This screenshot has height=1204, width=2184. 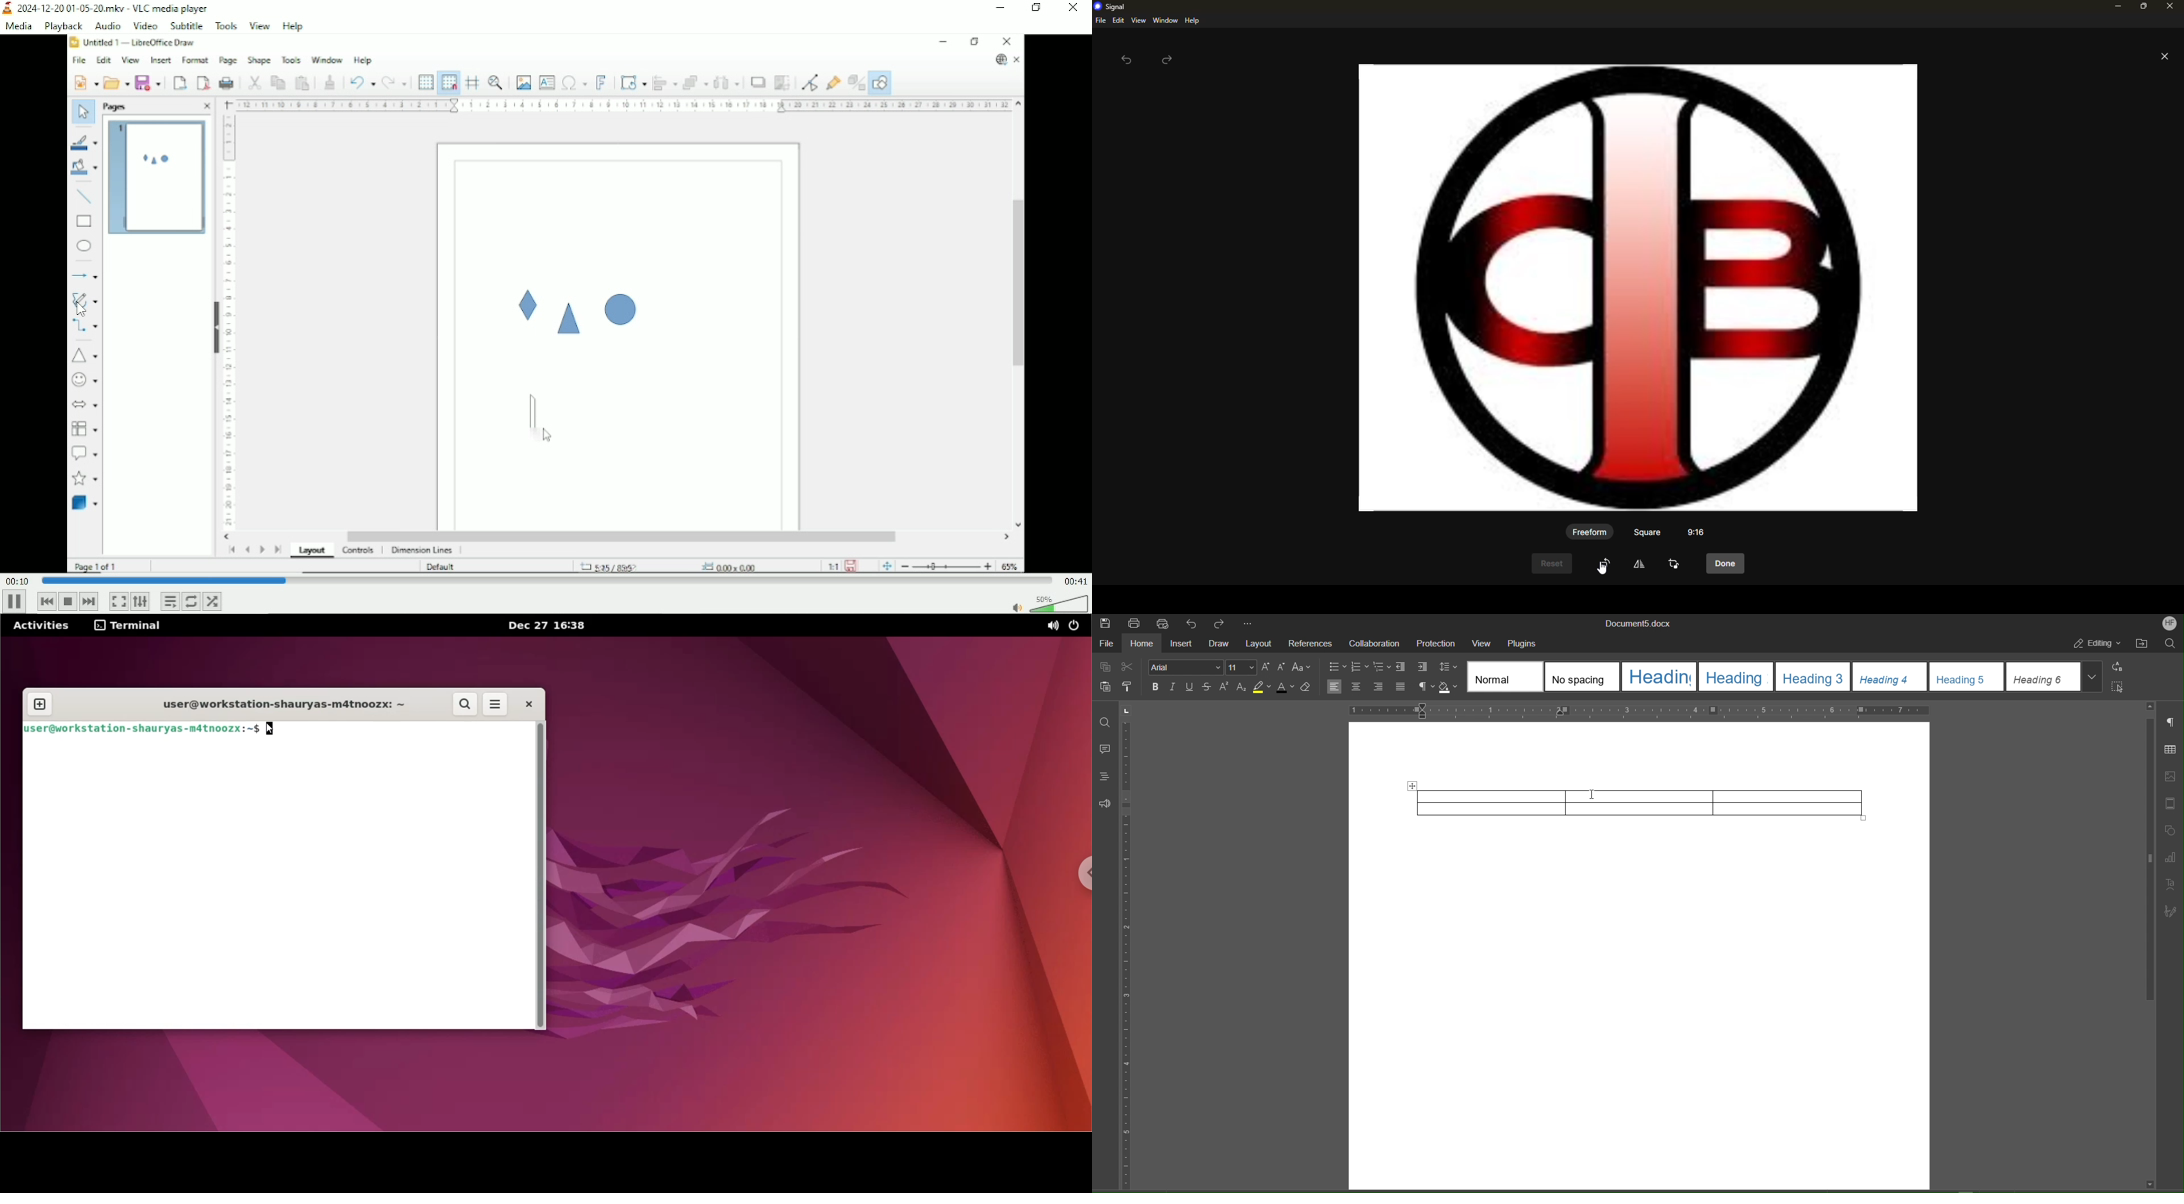 I want to click on Total duration, so click(x=1074, y=581).